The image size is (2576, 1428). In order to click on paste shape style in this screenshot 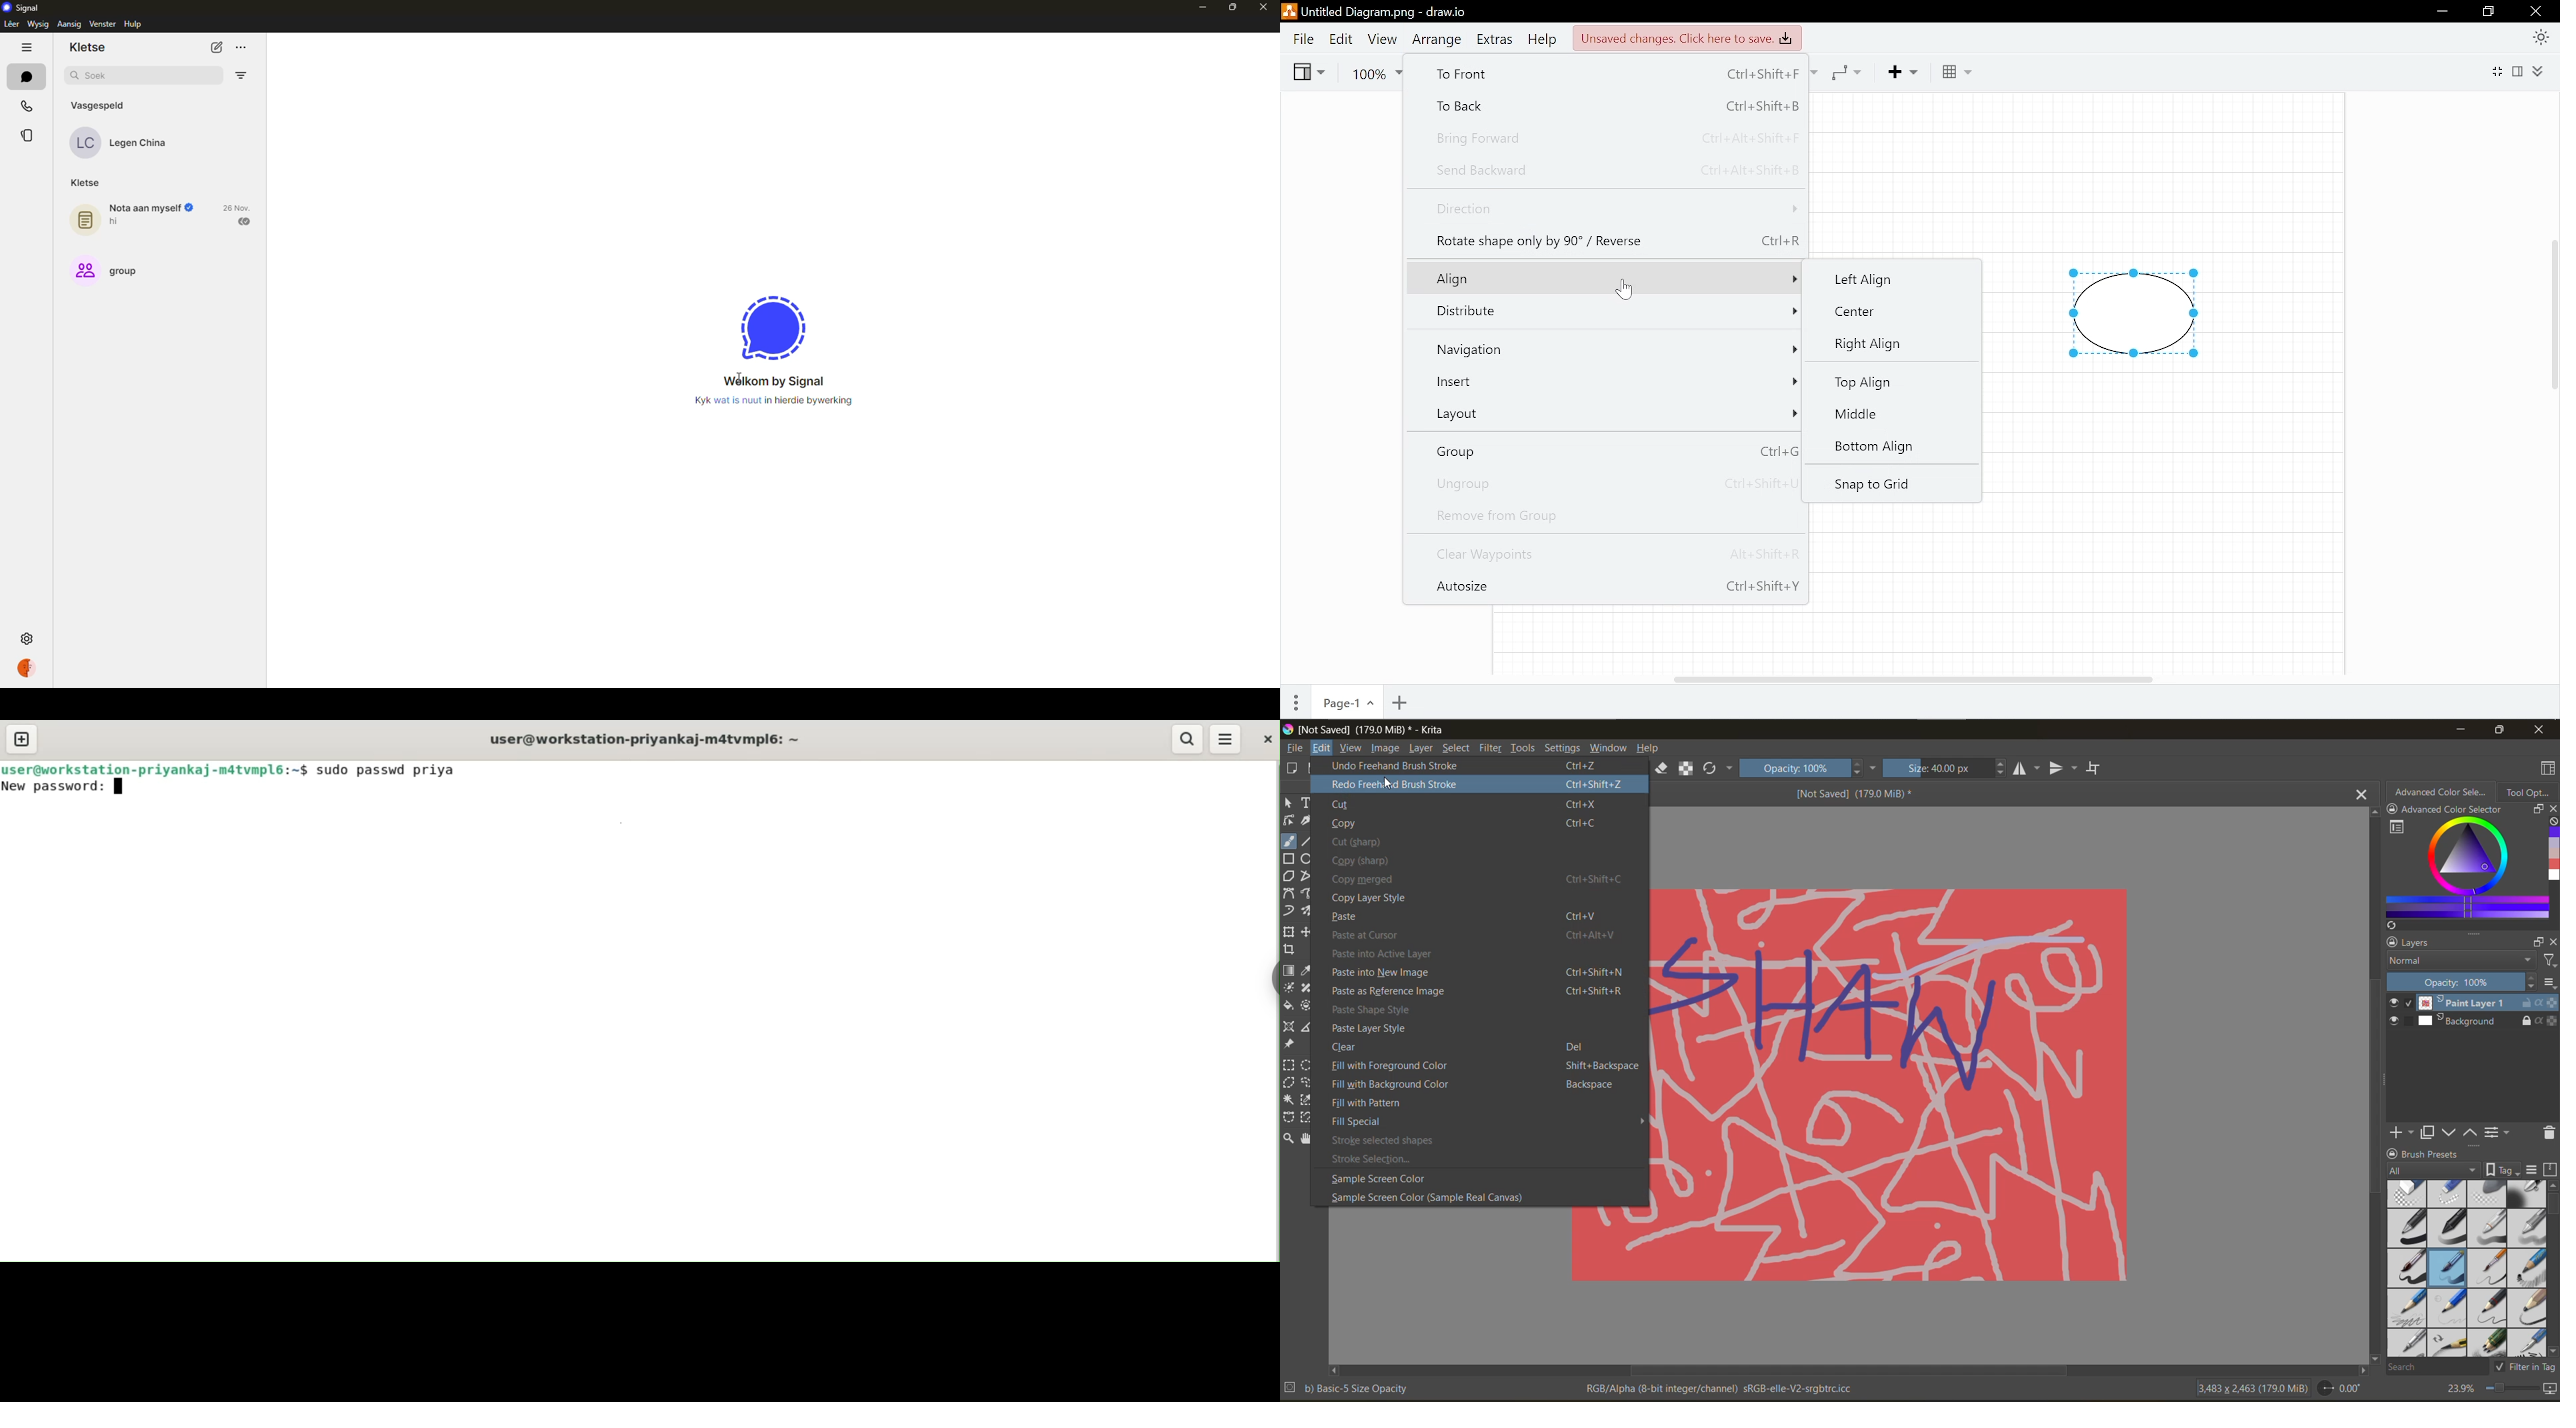, I will do `click(1373, 1011)`.